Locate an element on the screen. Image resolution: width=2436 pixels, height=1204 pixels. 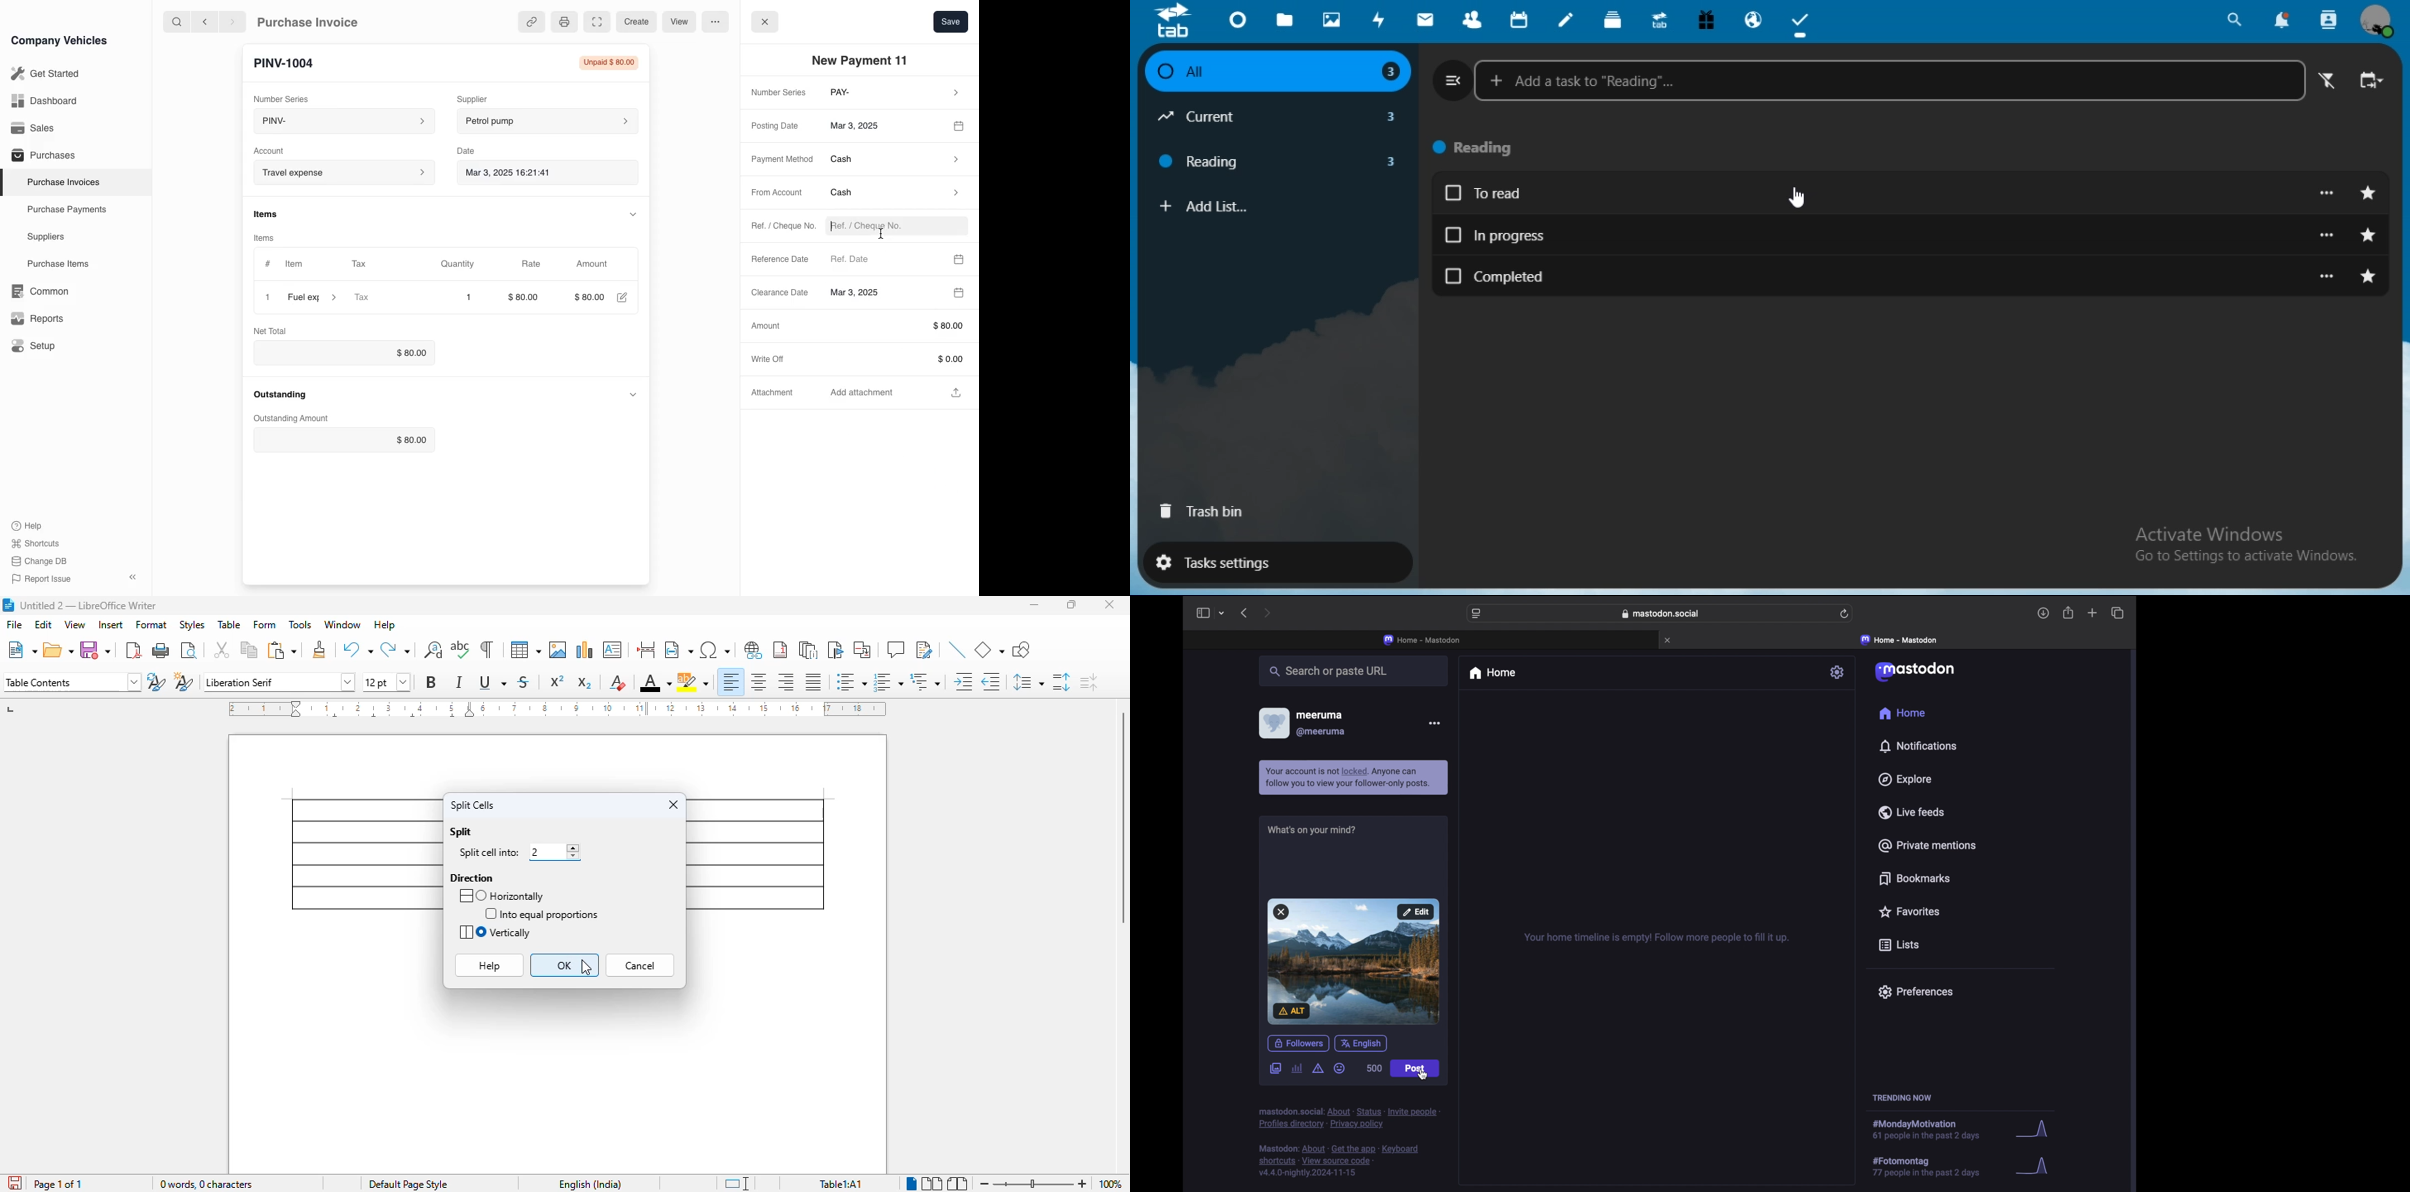
Reports is located at coordinates (37, 318).